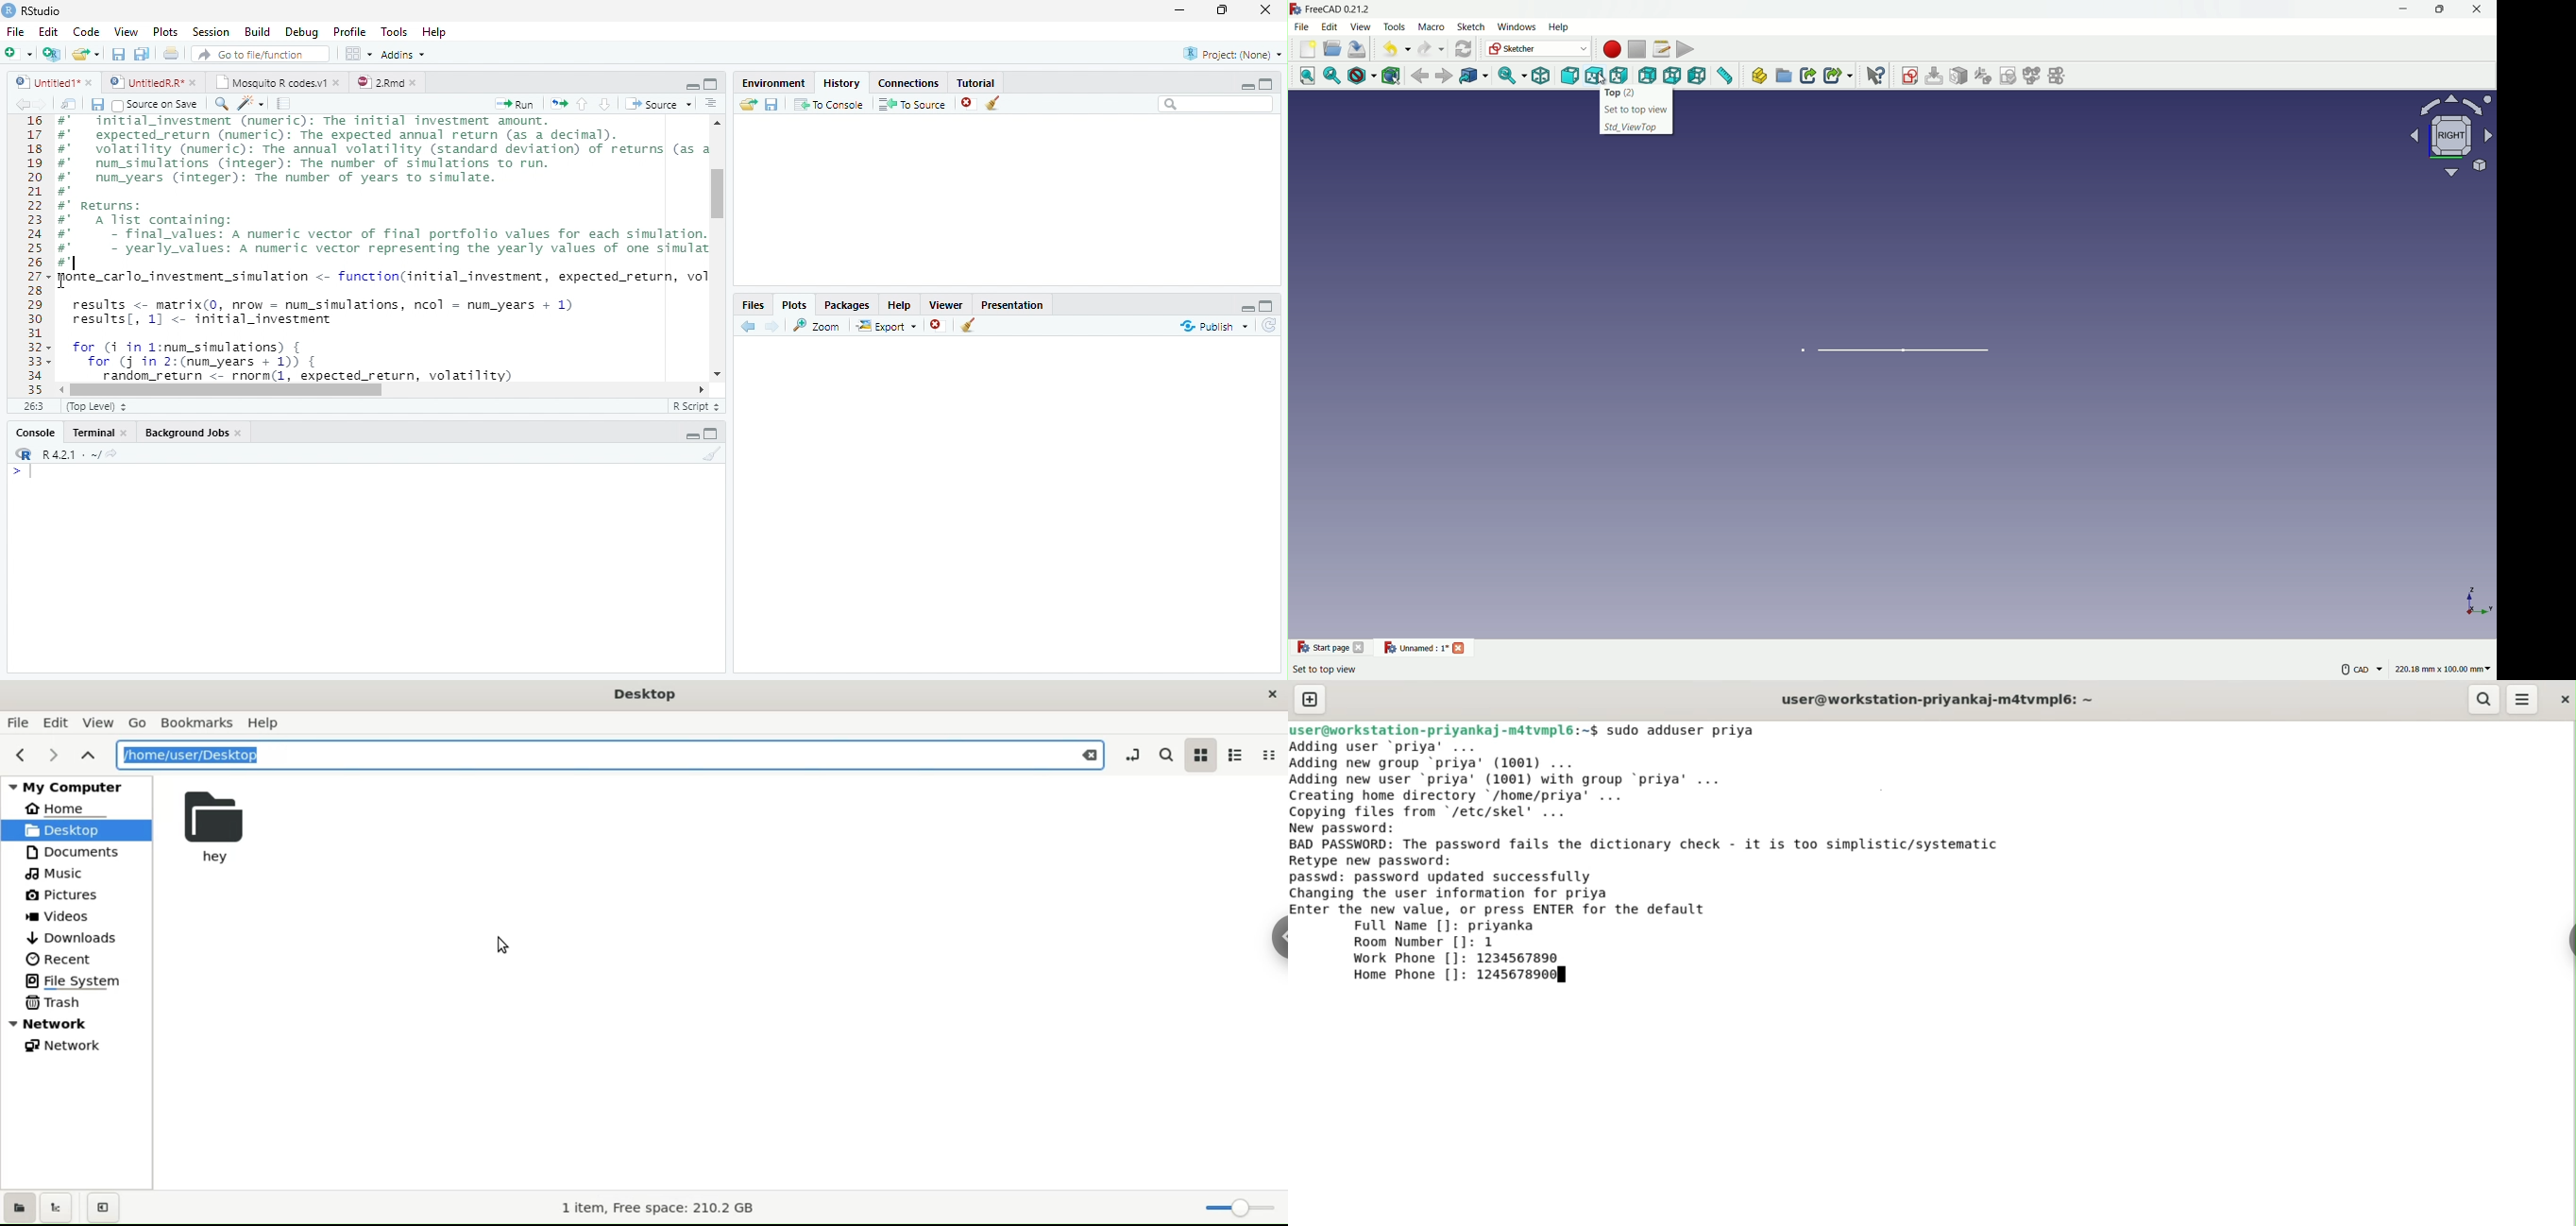 This screenshot has height=1232, width=2576. I want to click on Print, so click(171, 53).